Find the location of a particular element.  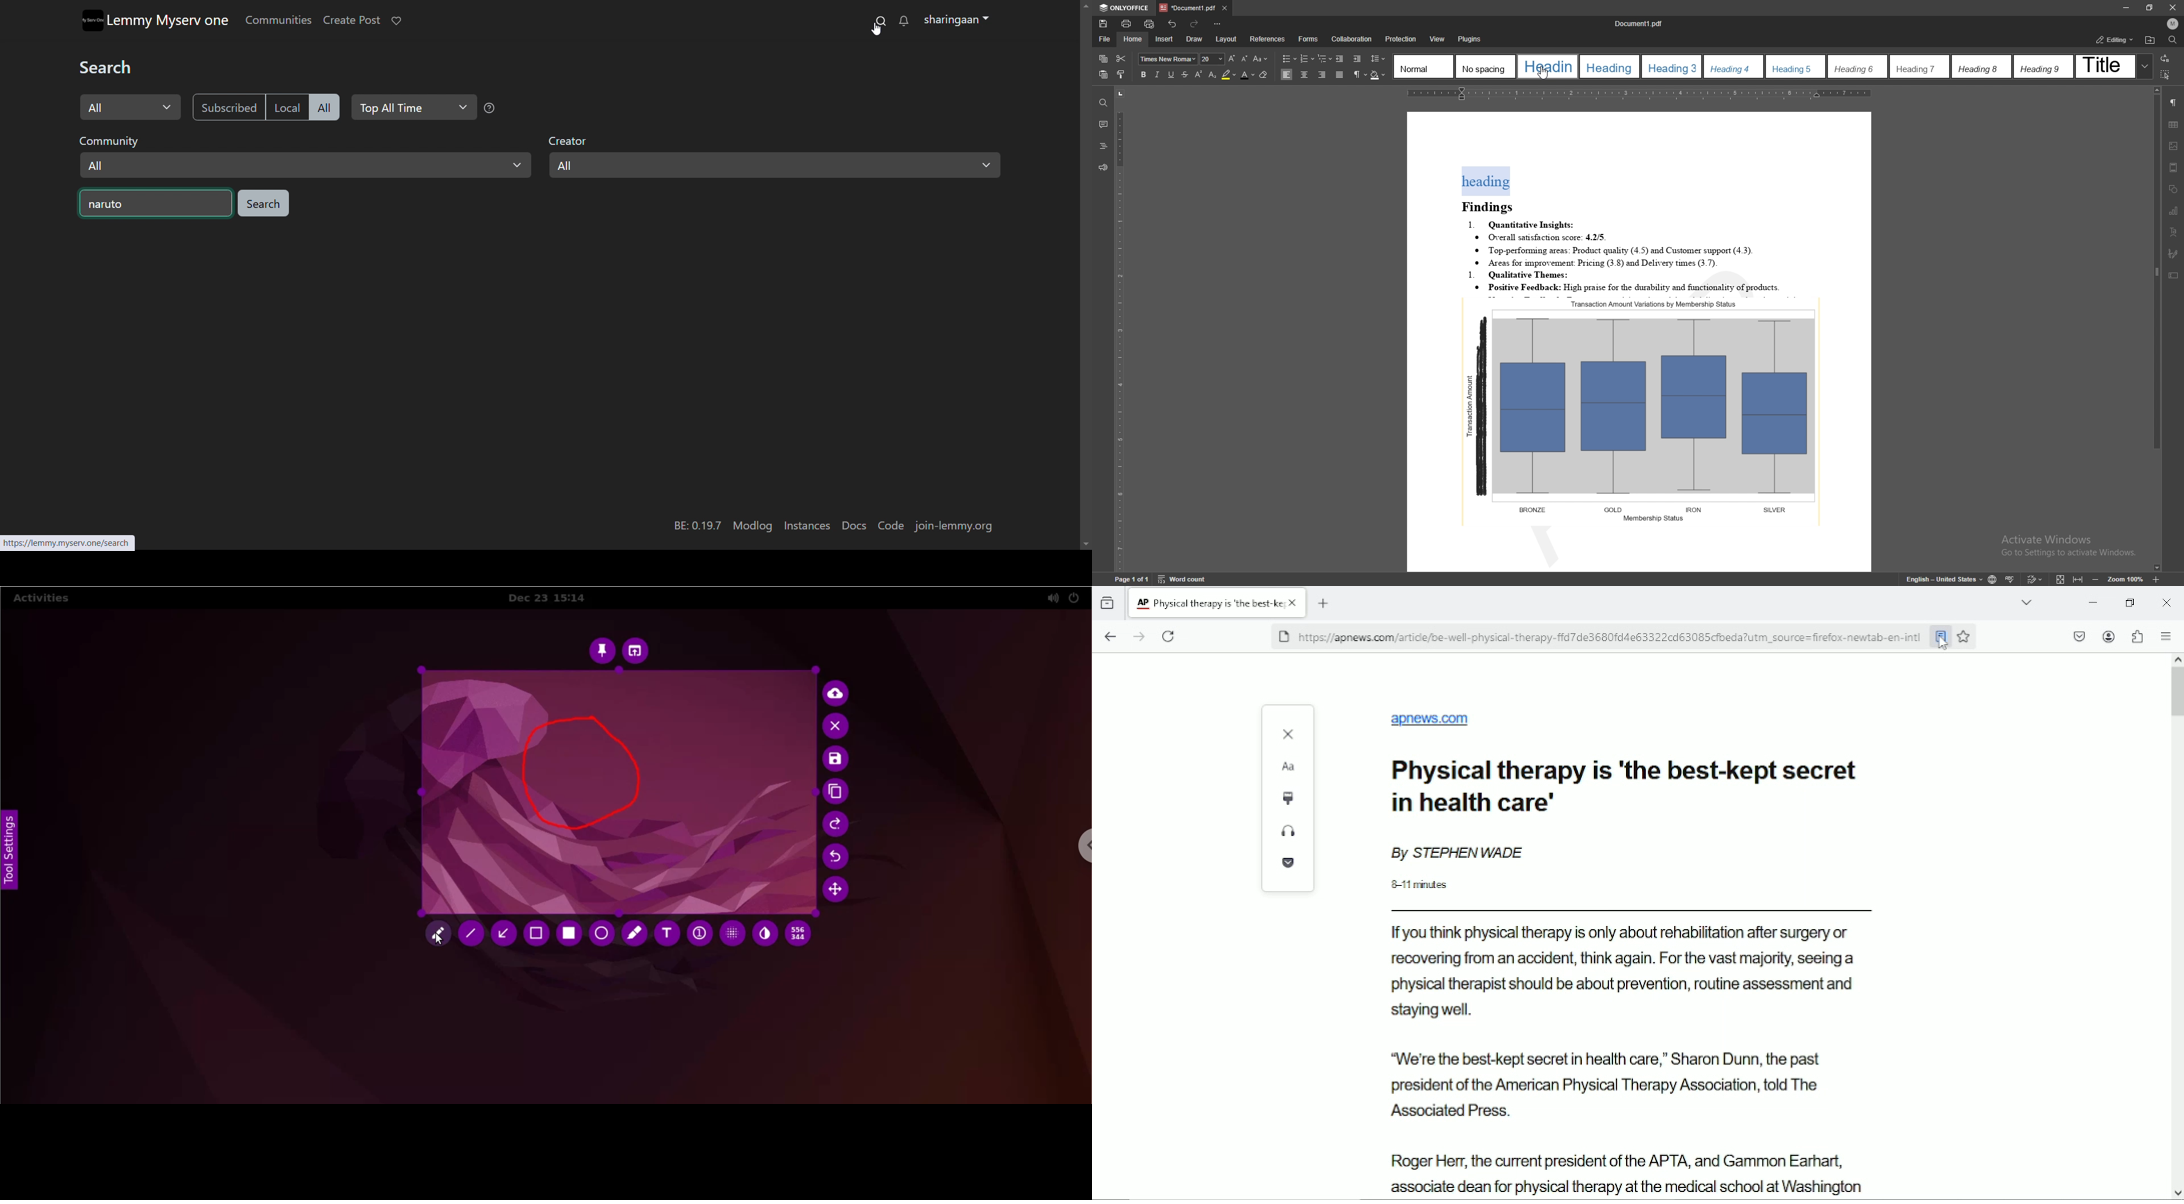

apnews.com is located at coordinates (1432, 721).